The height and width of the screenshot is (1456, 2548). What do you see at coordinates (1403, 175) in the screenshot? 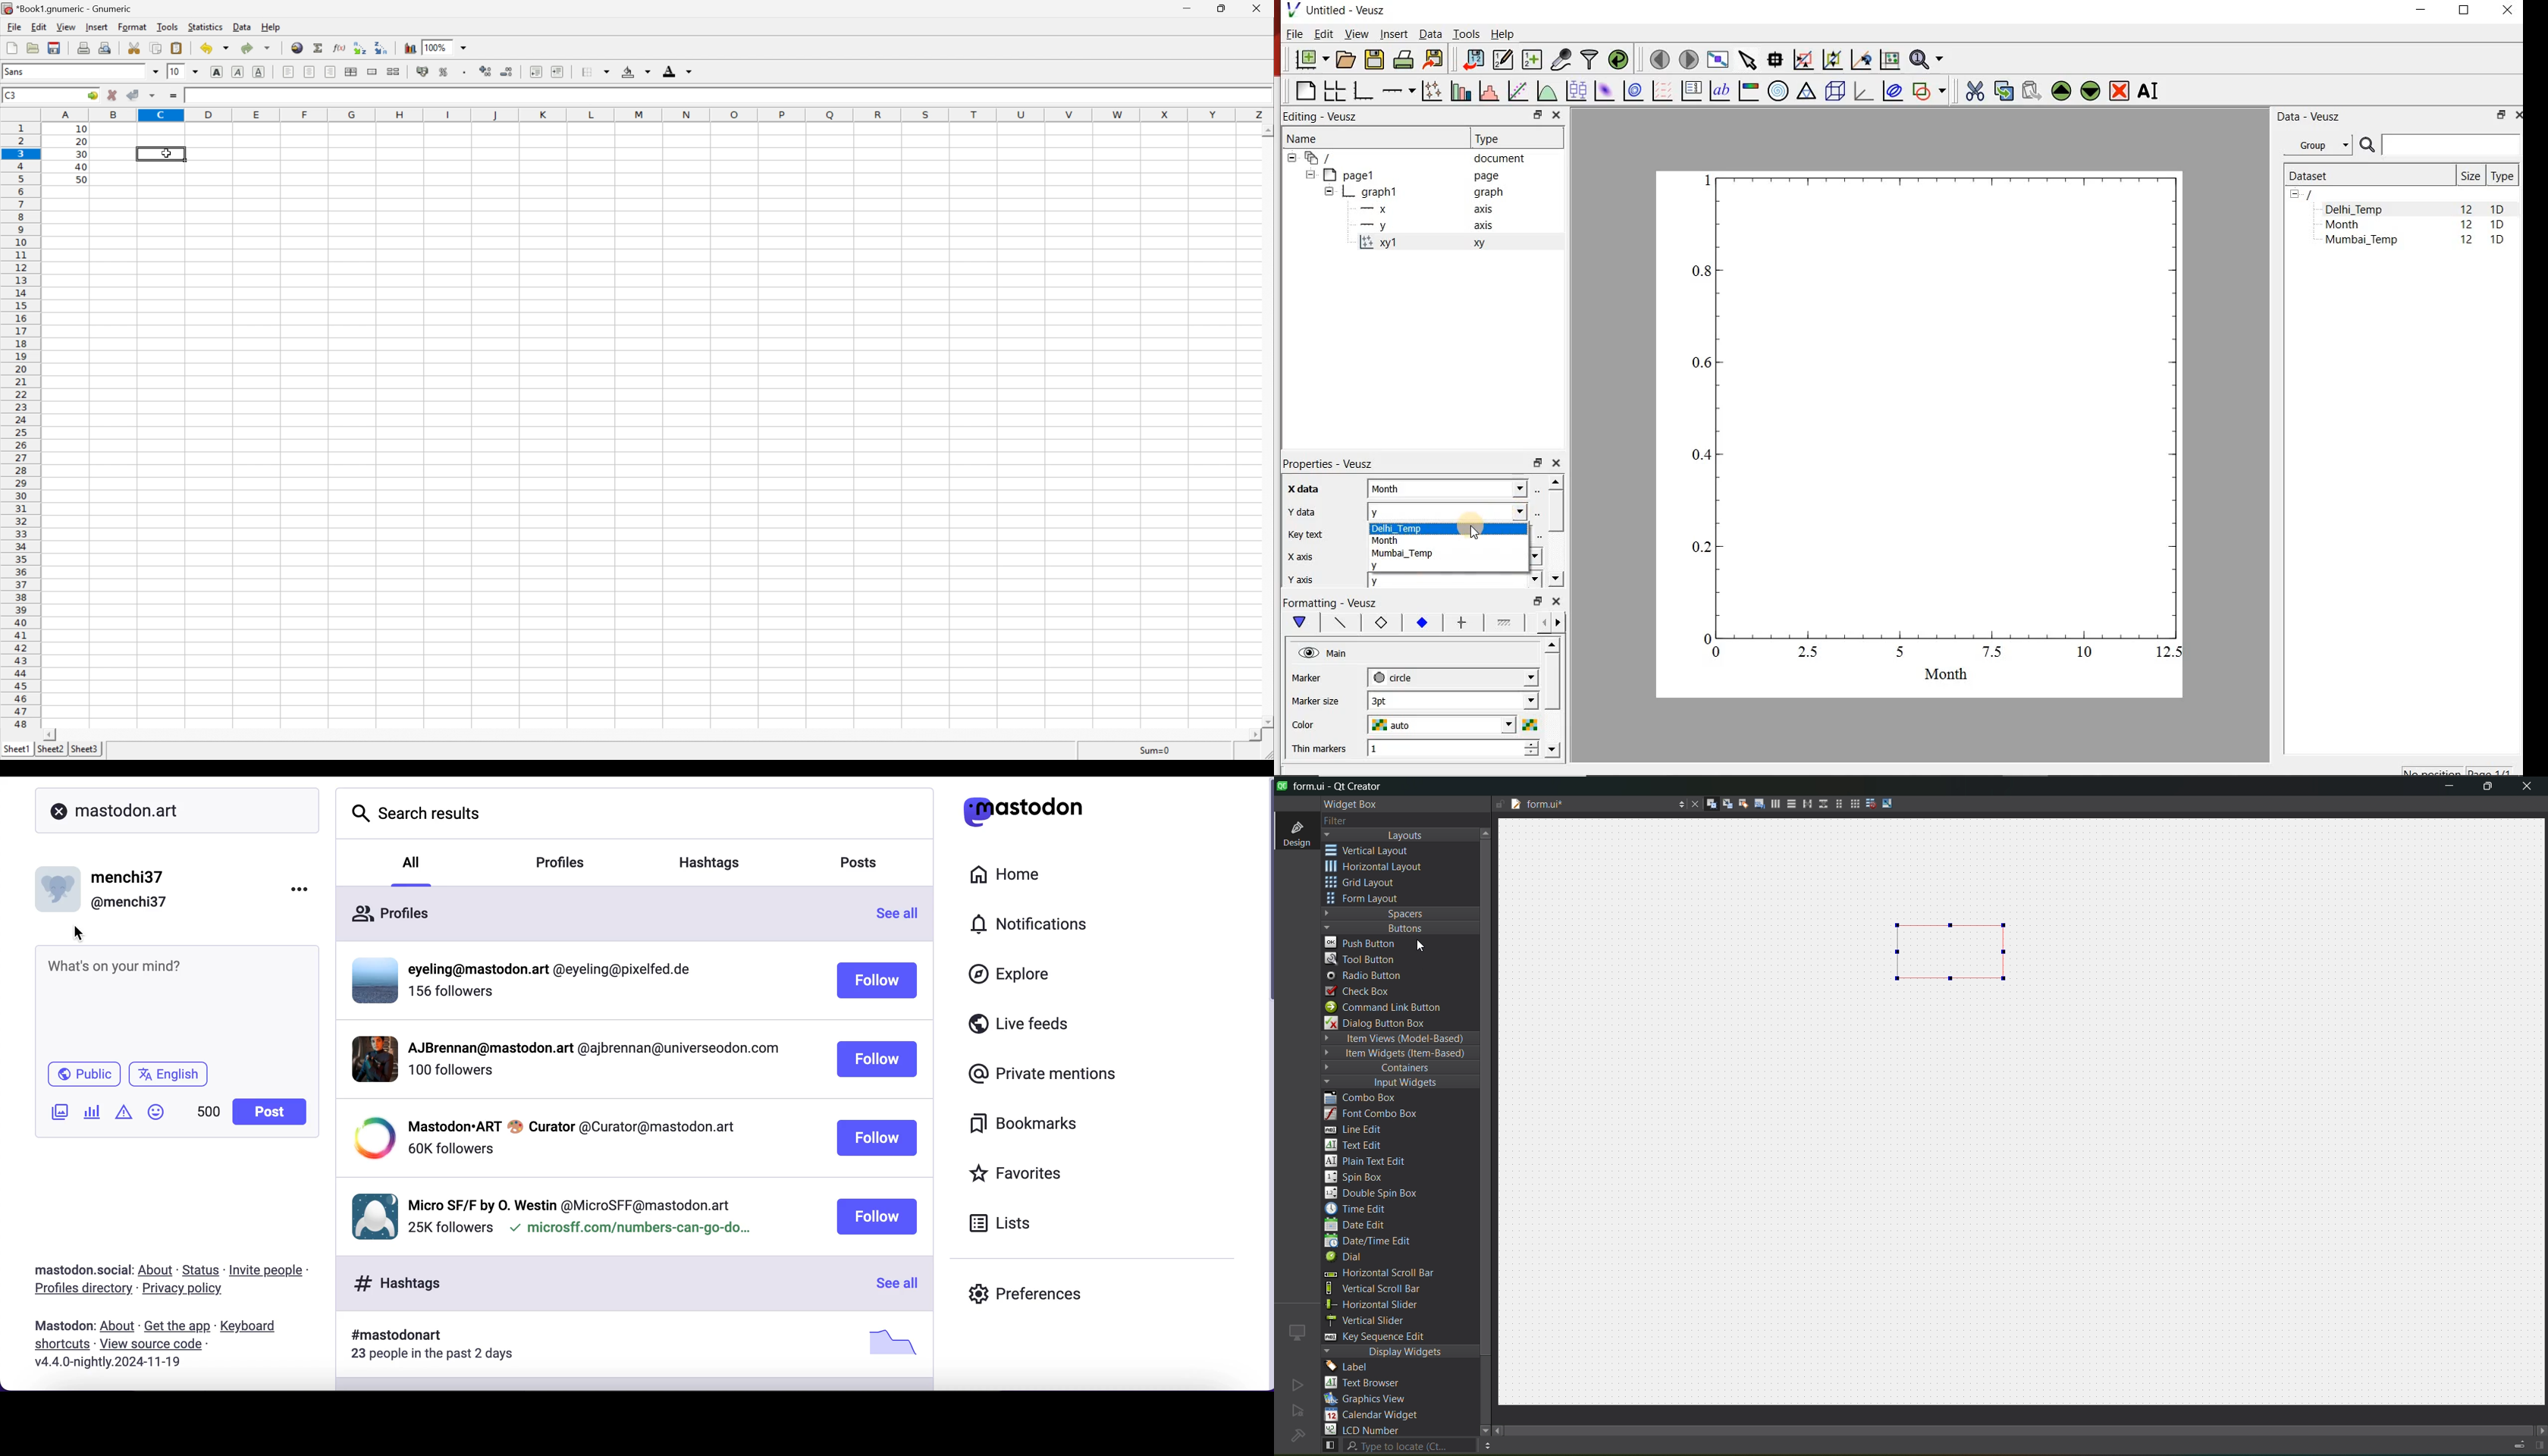
I see `Page1` at bounding box center [1403, 175].